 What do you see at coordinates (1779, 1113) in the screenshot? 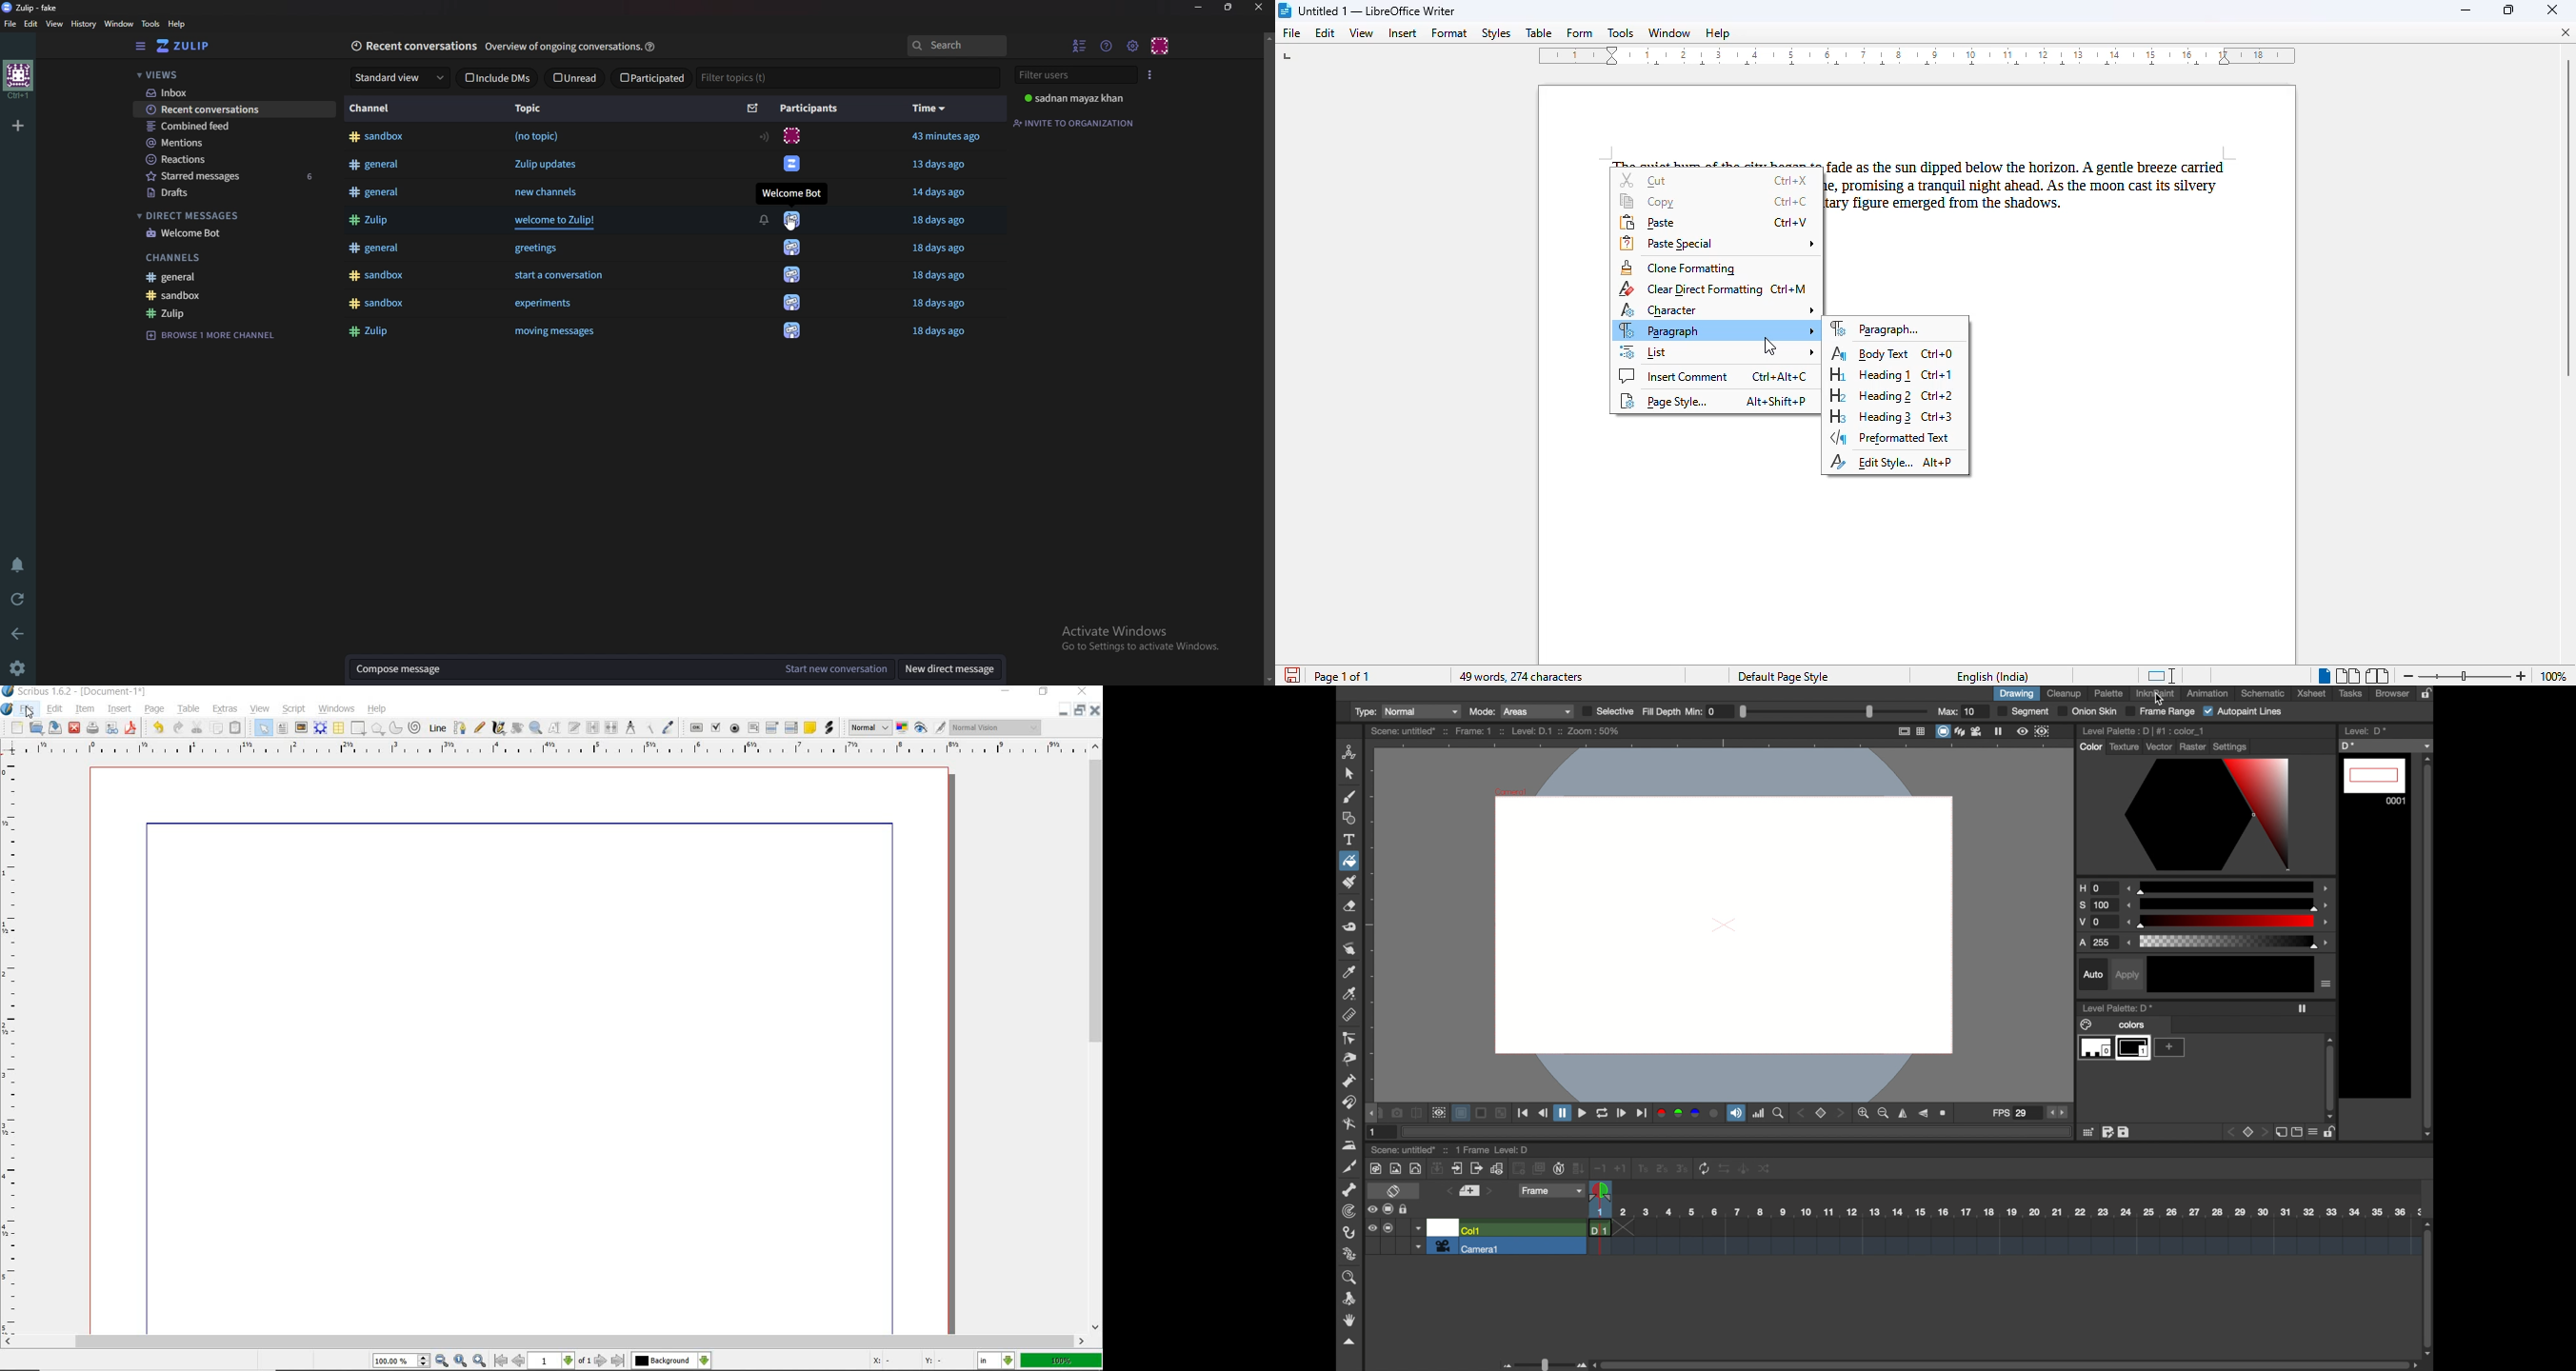
I see `zoom` at bounding box center [1779, 1113].